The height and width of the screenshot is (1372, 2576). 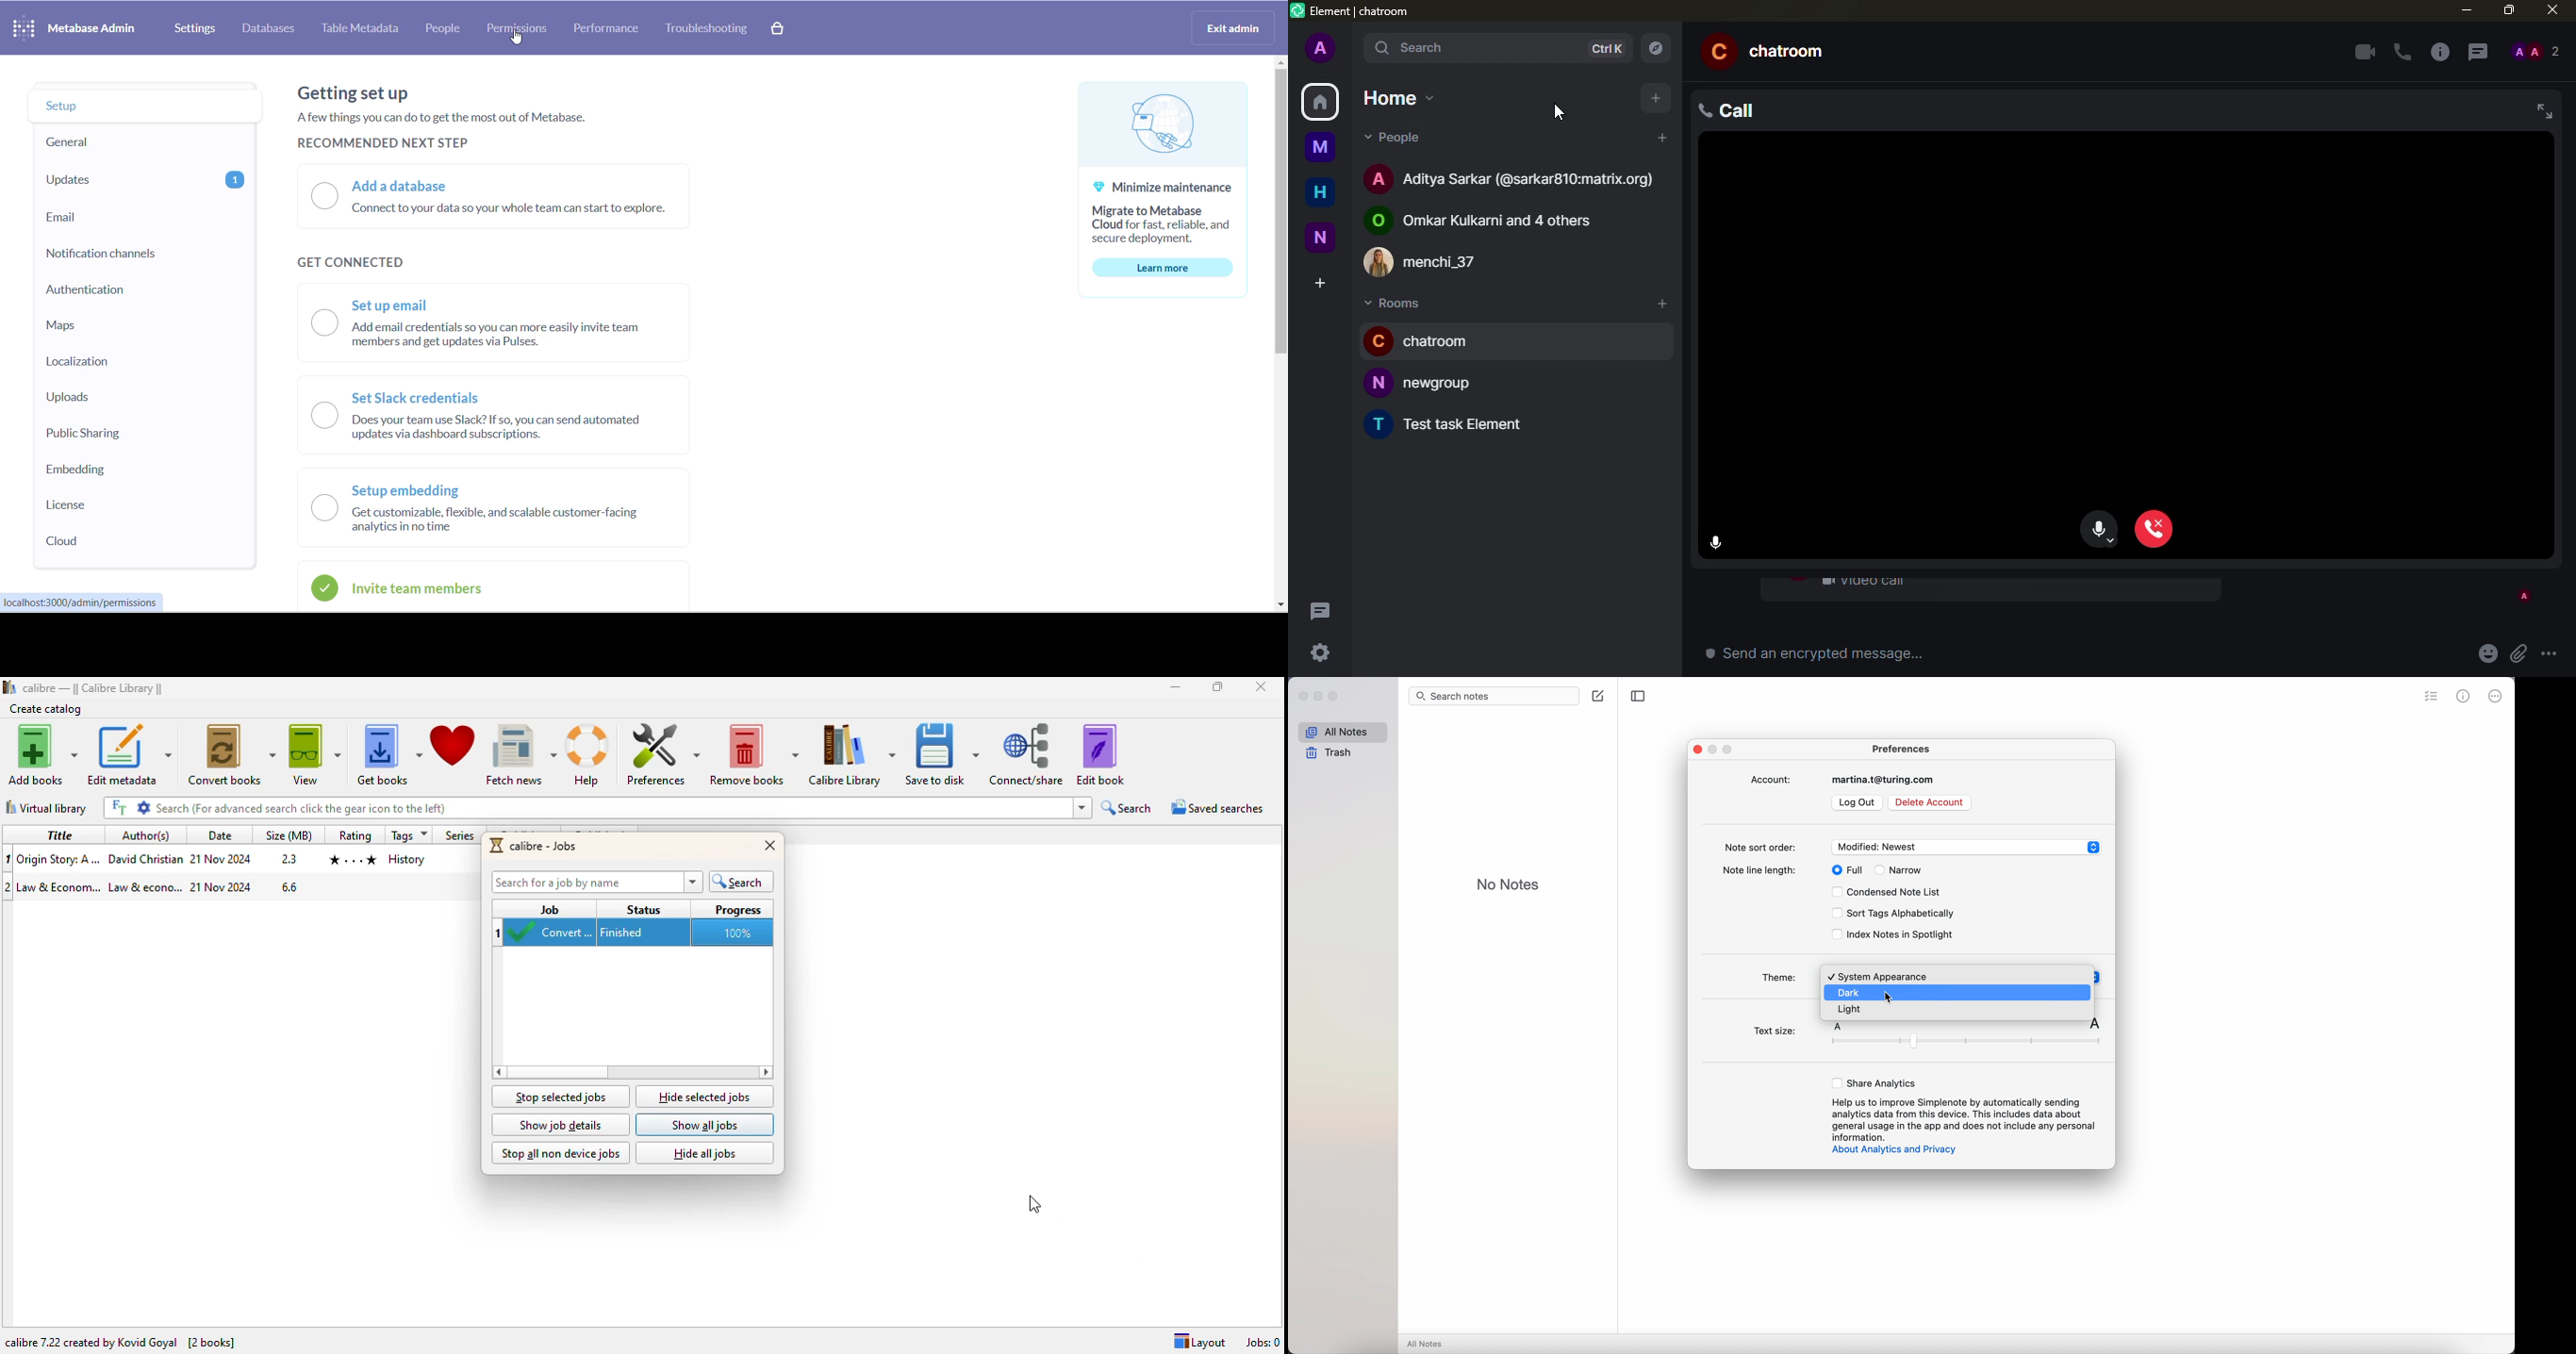 What do you see at coordinates (1775, 53) in the screenshot?
I see `chatroom` at bounding box center [1775, 53].